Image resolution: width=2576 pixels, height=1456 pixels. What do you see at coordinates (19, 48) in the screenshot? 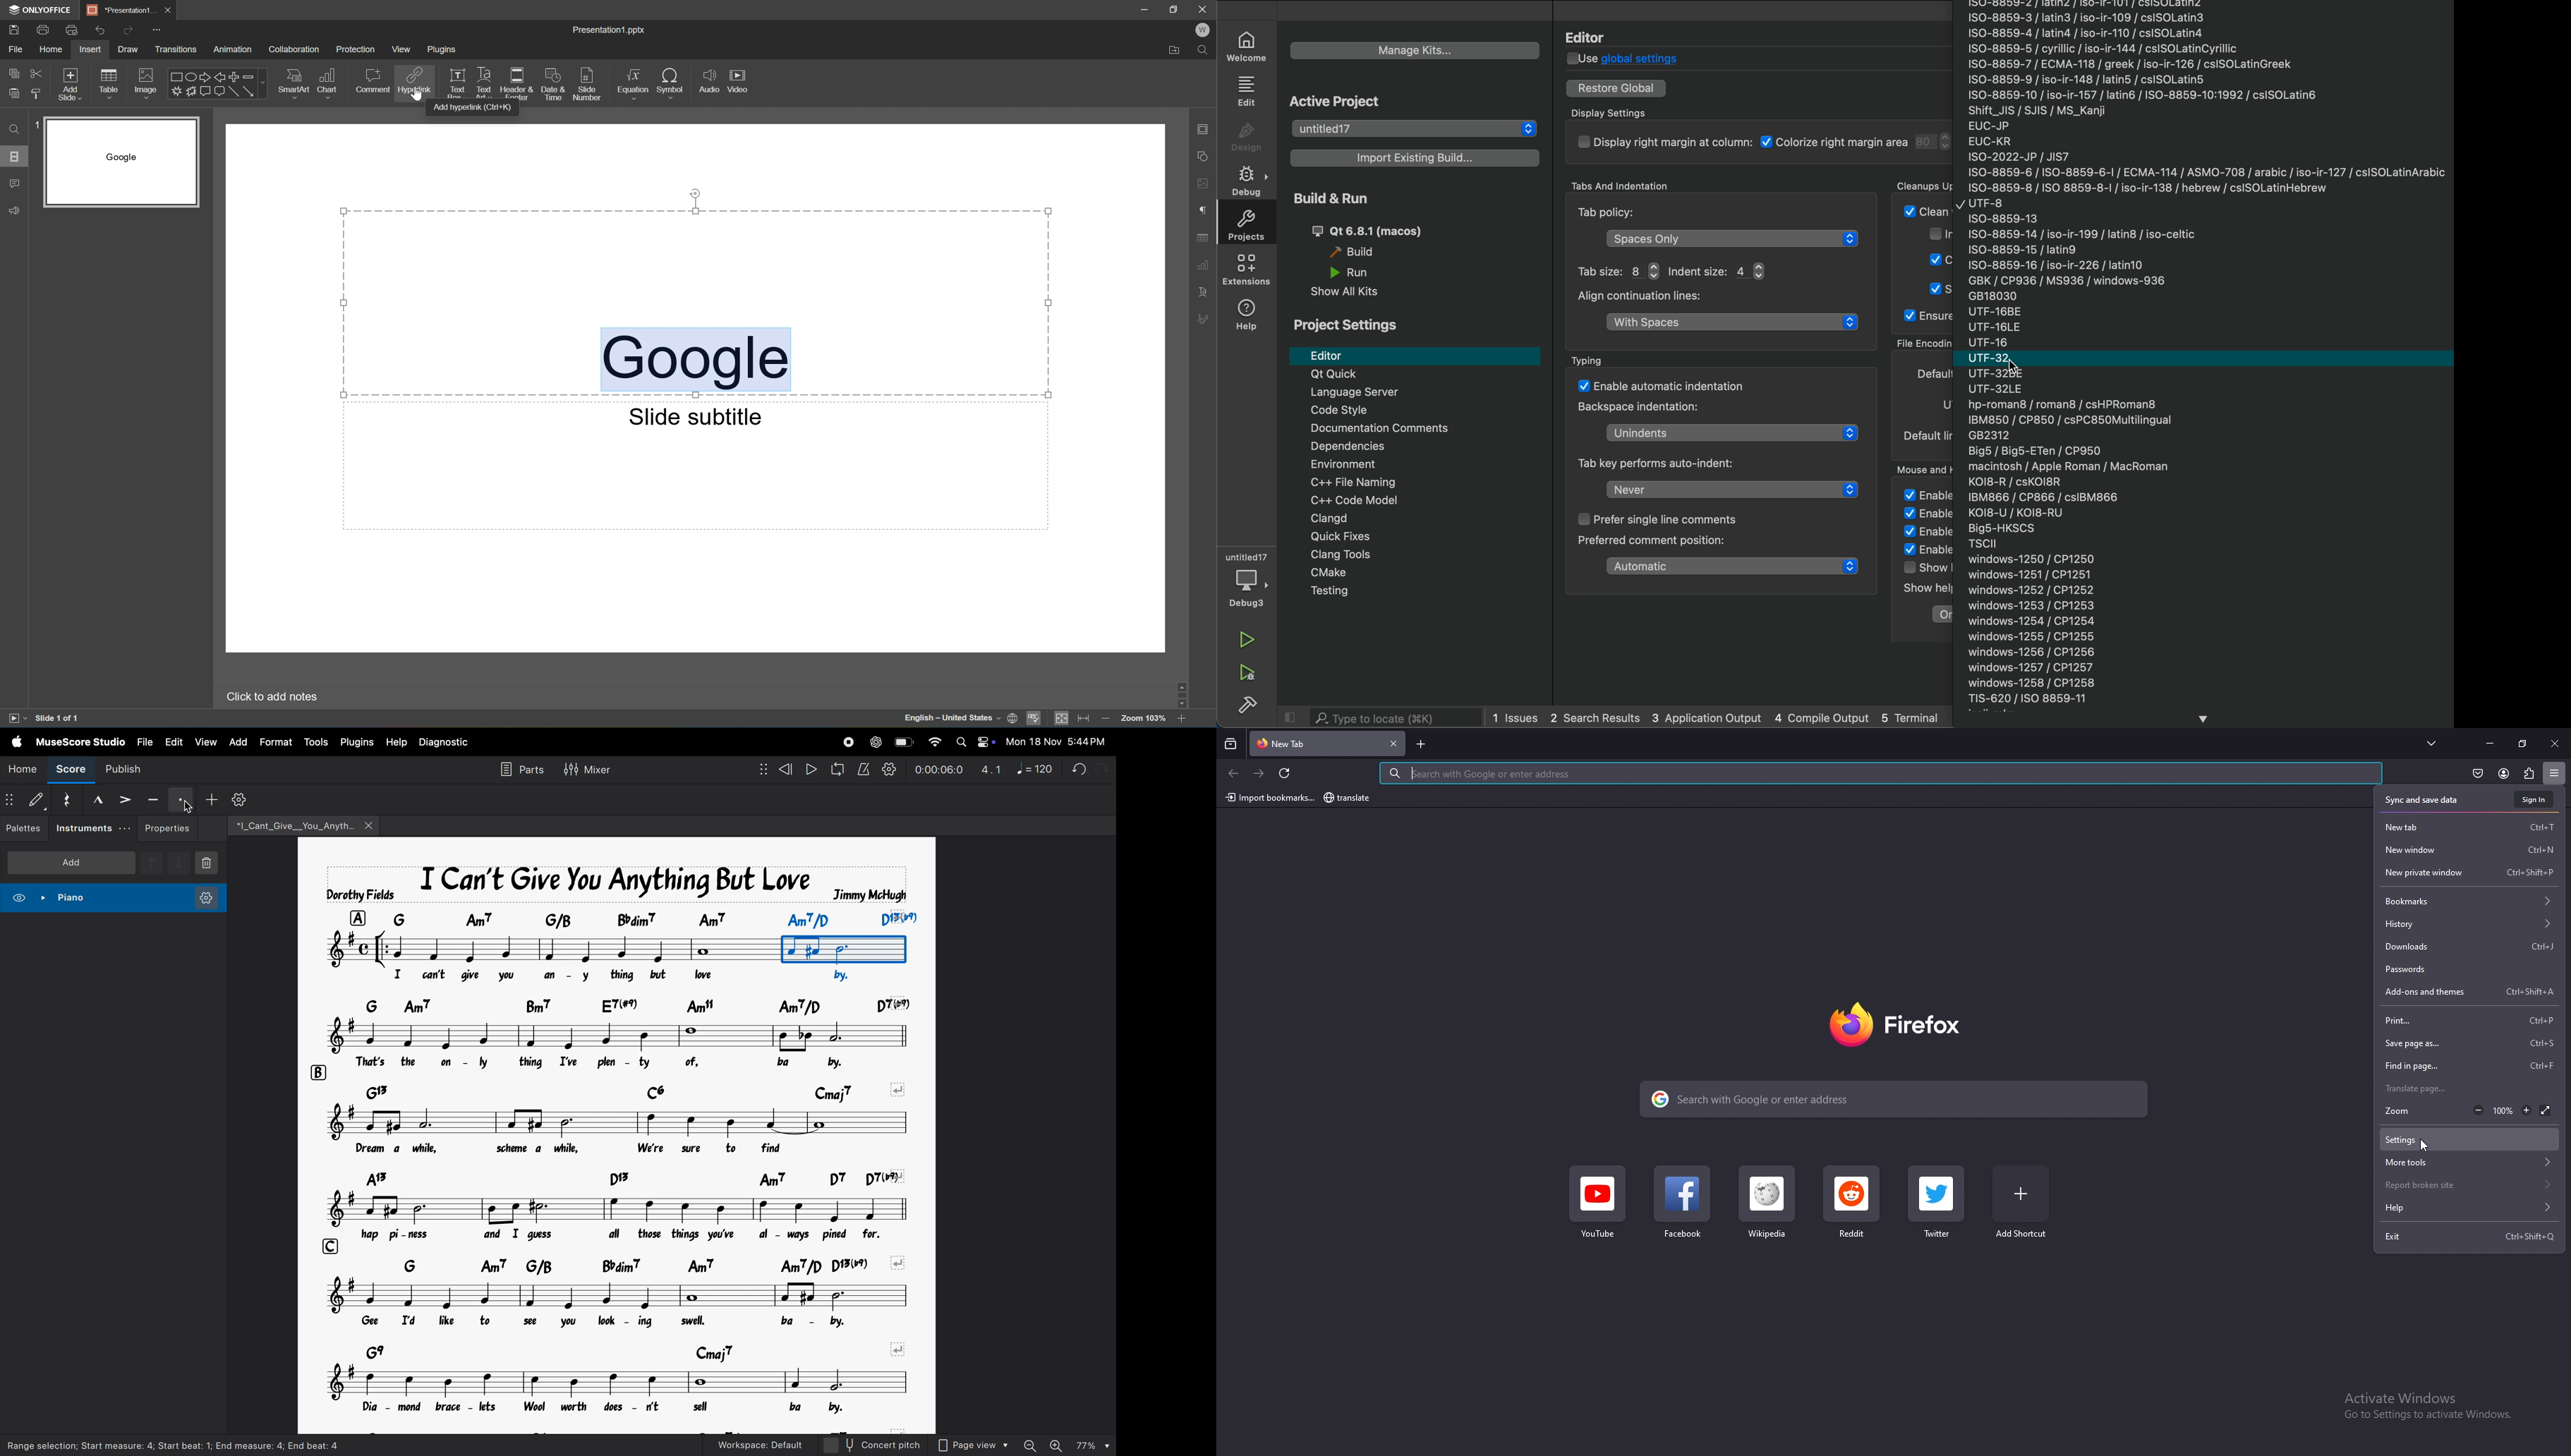
I see `File` at bounding box center [19, 48].